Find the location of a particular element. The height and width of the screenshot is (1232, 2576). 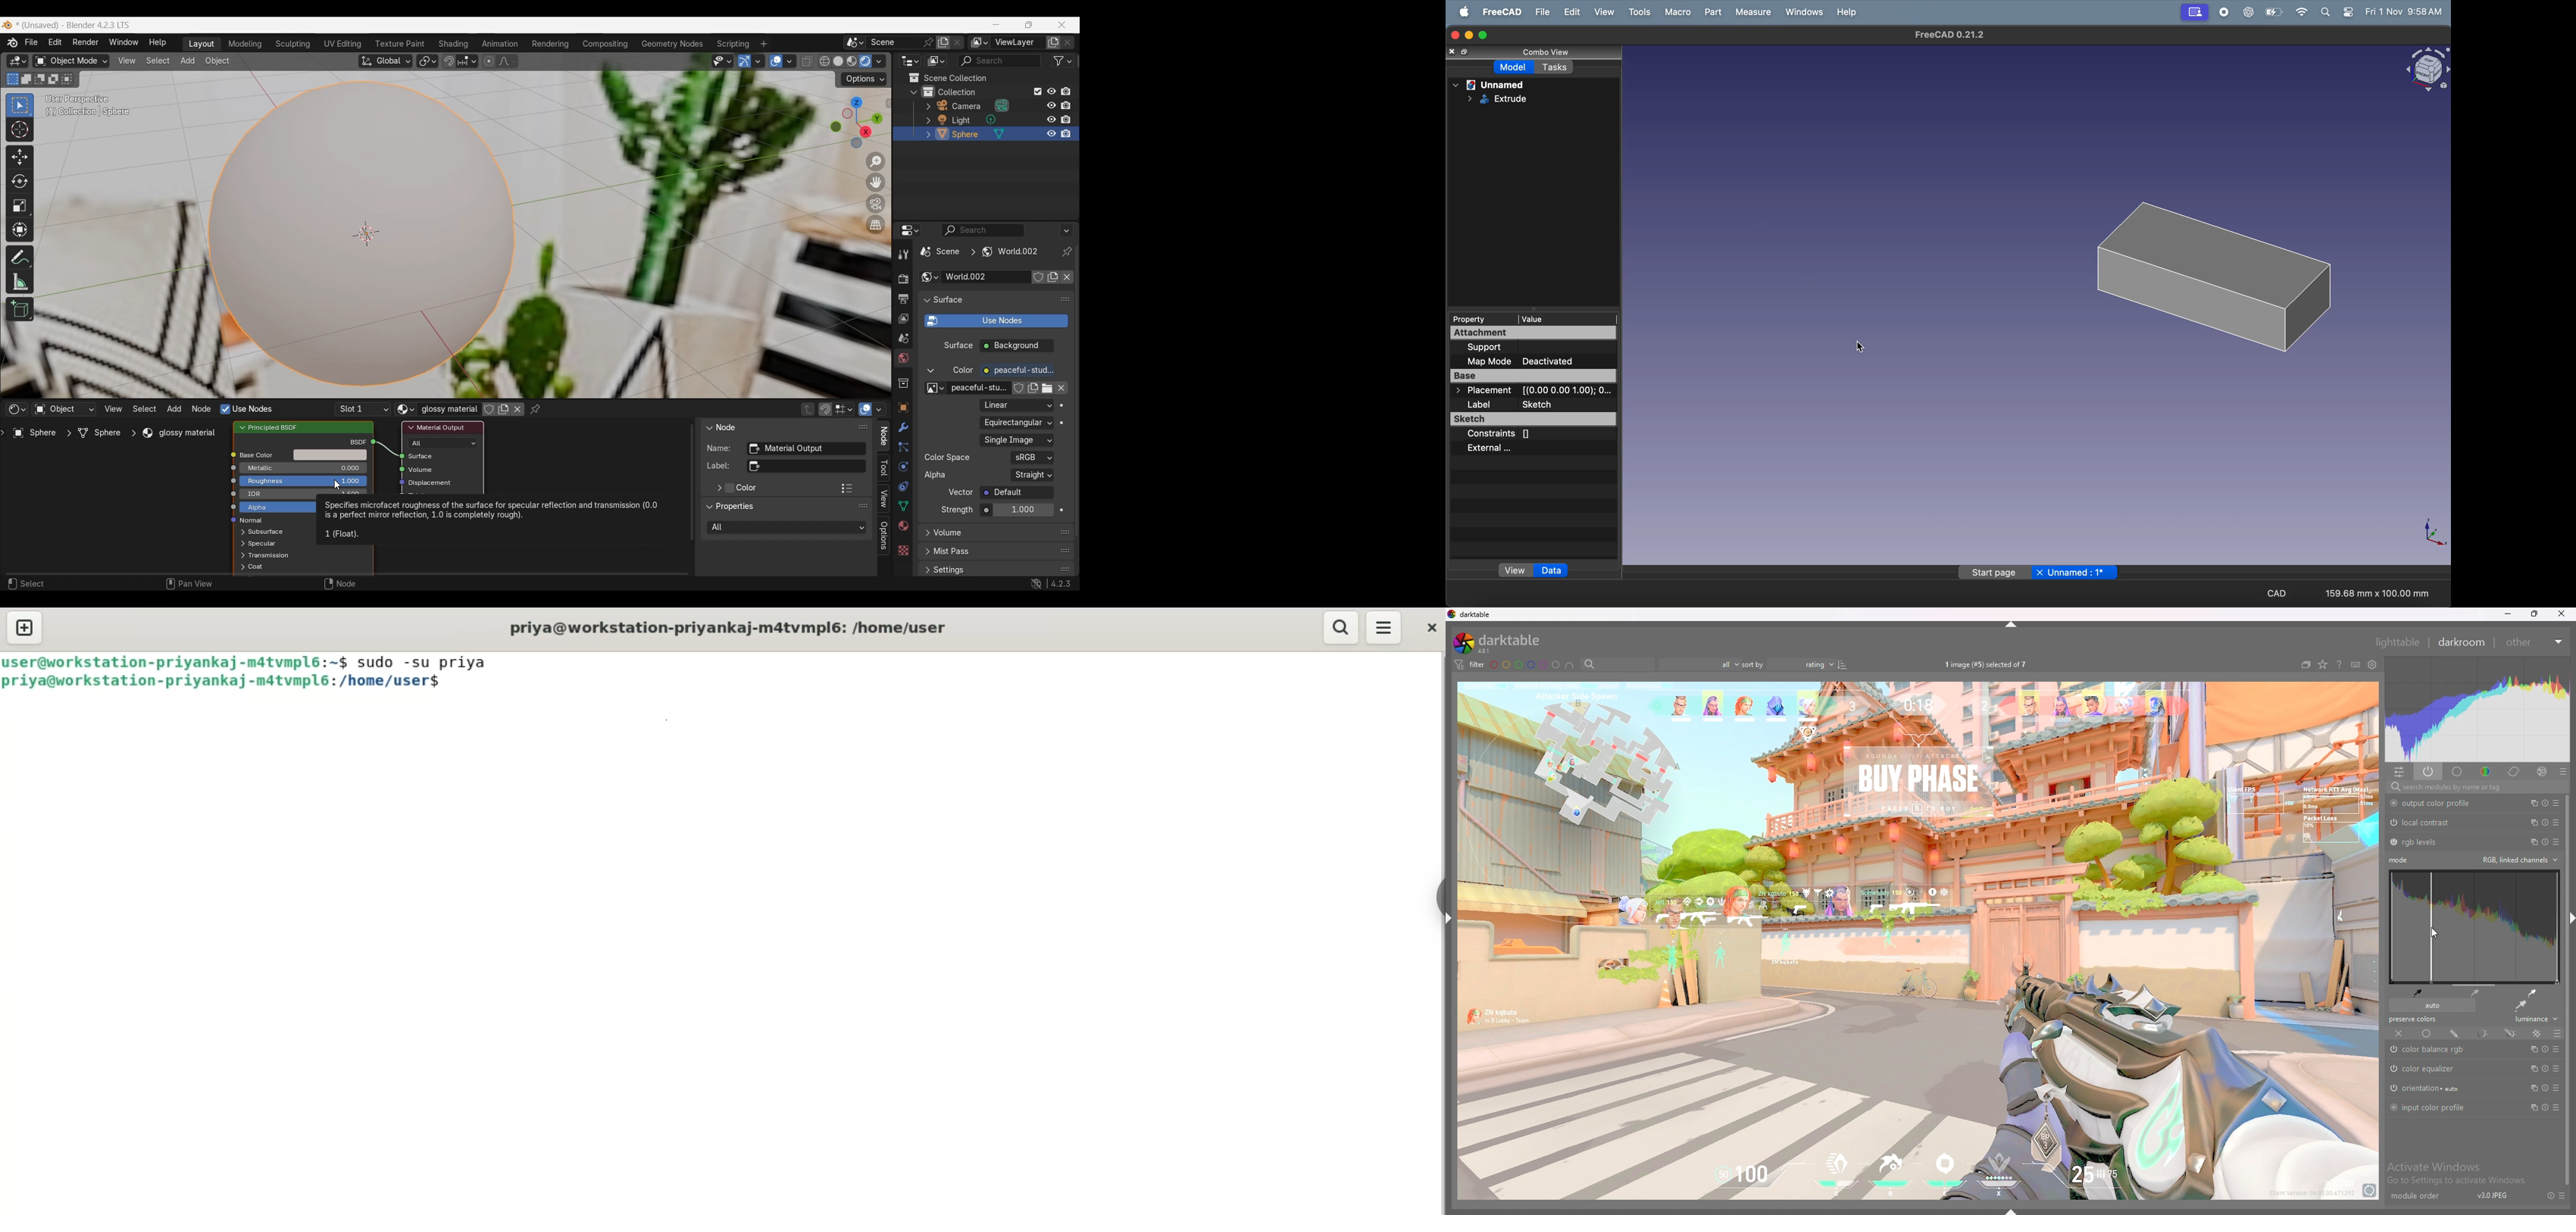

Expand respective options is located at coordinates (925, 536).